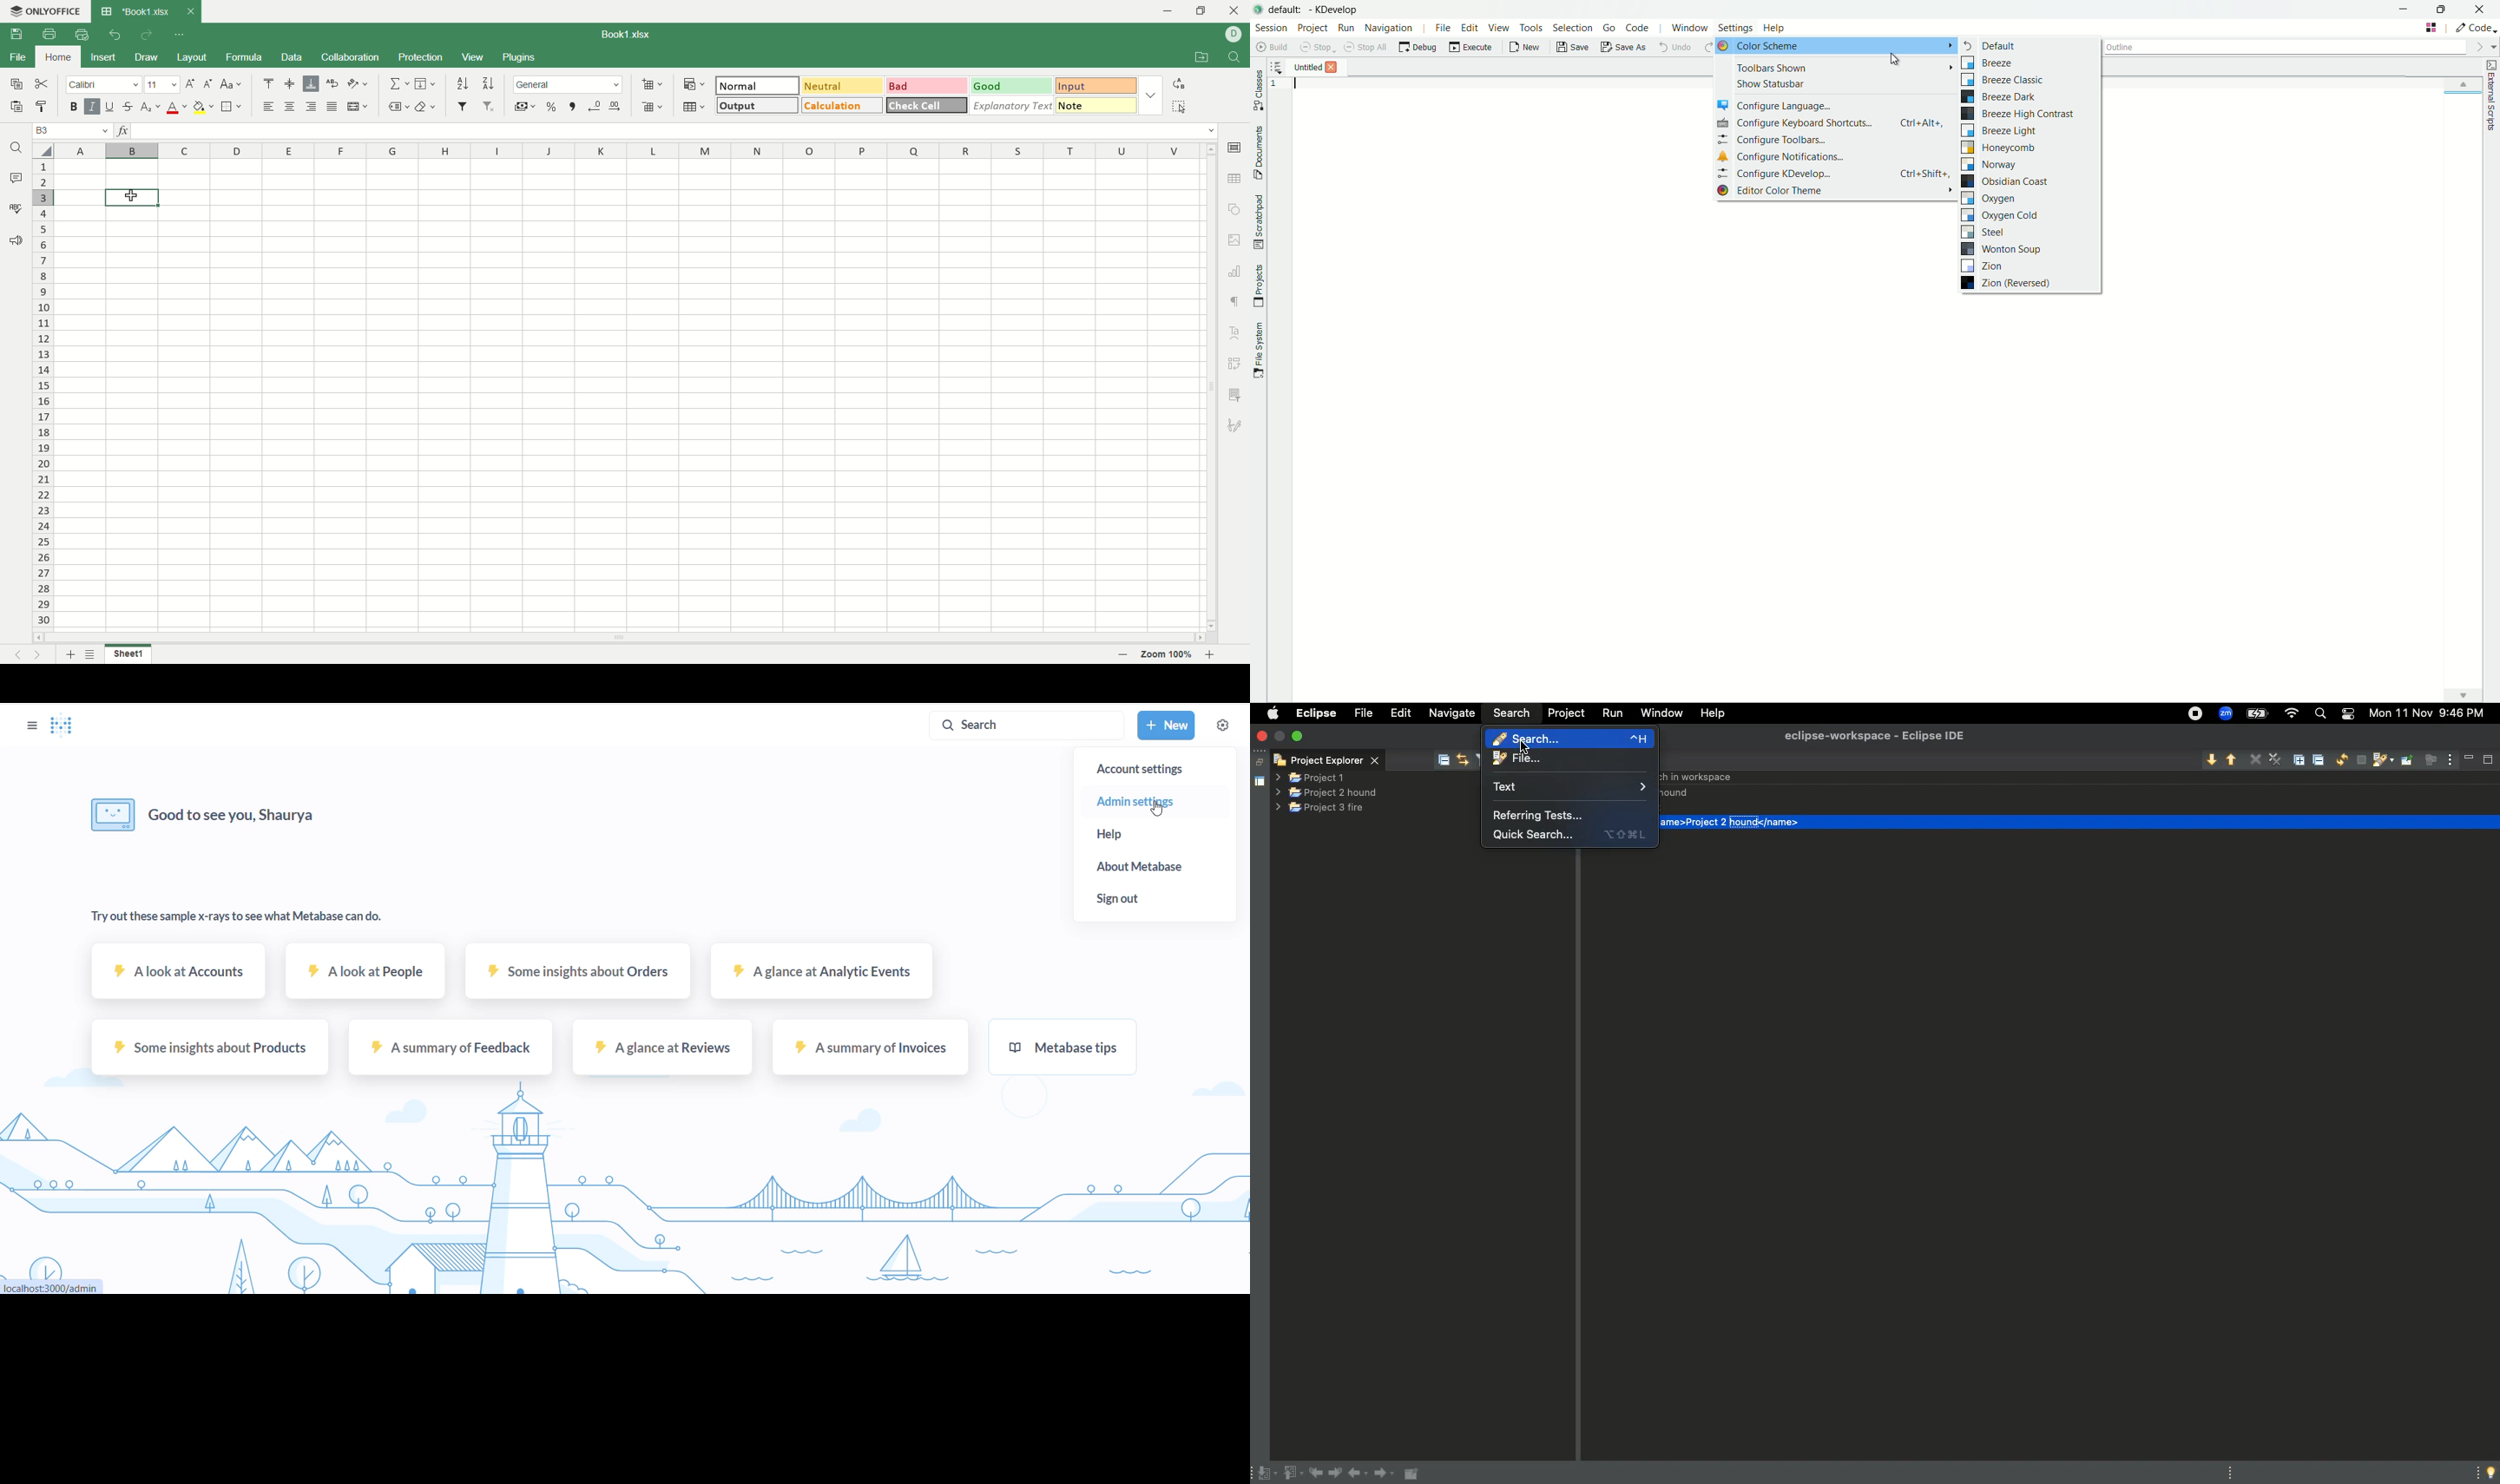 The width and height of the screenshot is (2520, 1484). I want to click on text art, so click(1237, 333).